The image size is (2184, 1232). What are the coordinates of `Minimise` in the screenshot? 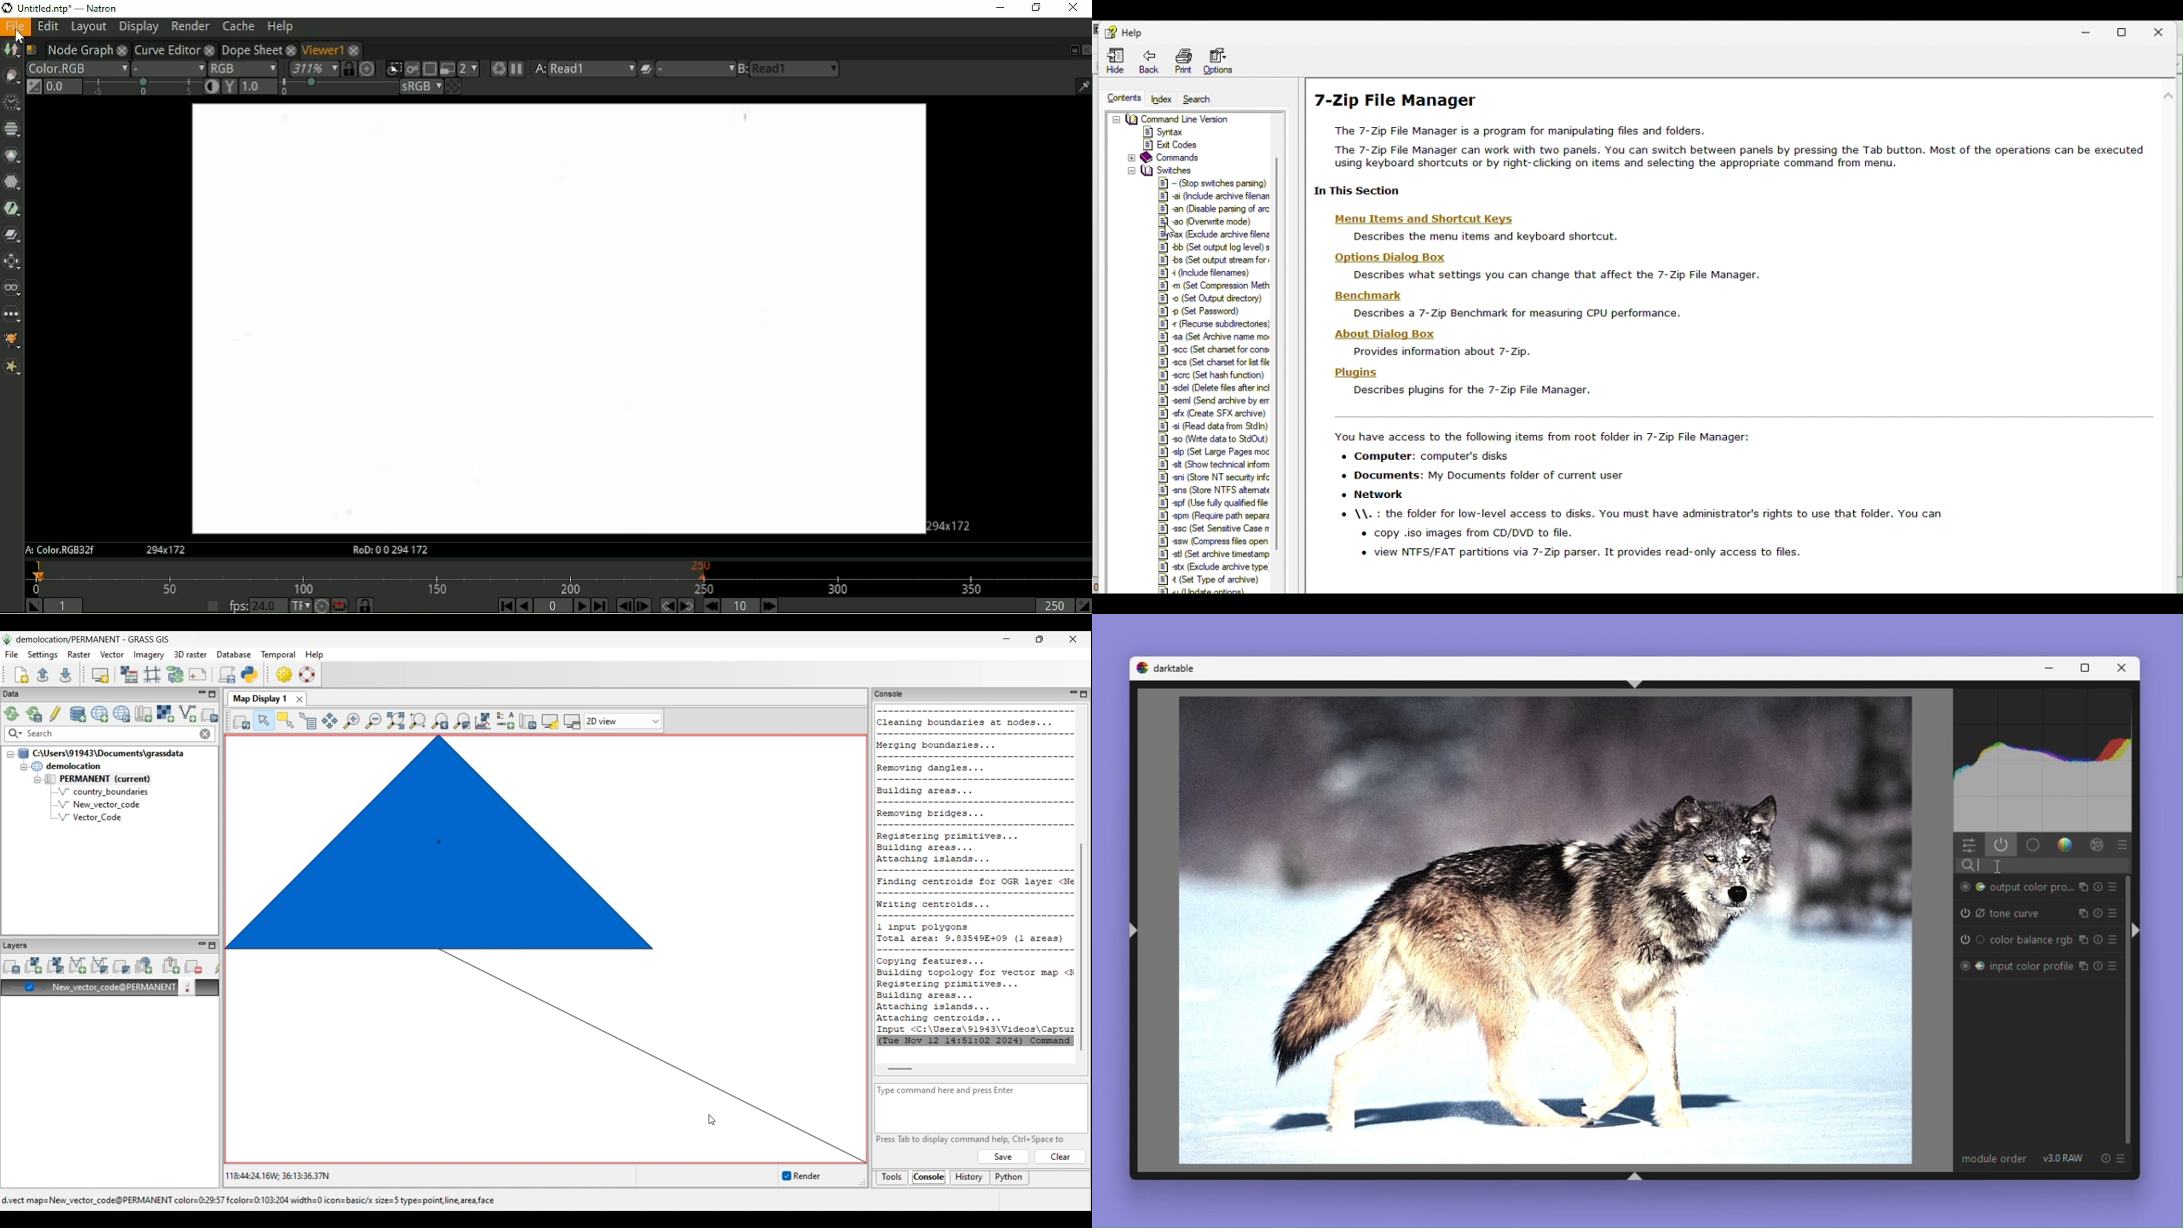 It's located at (2053, 668).